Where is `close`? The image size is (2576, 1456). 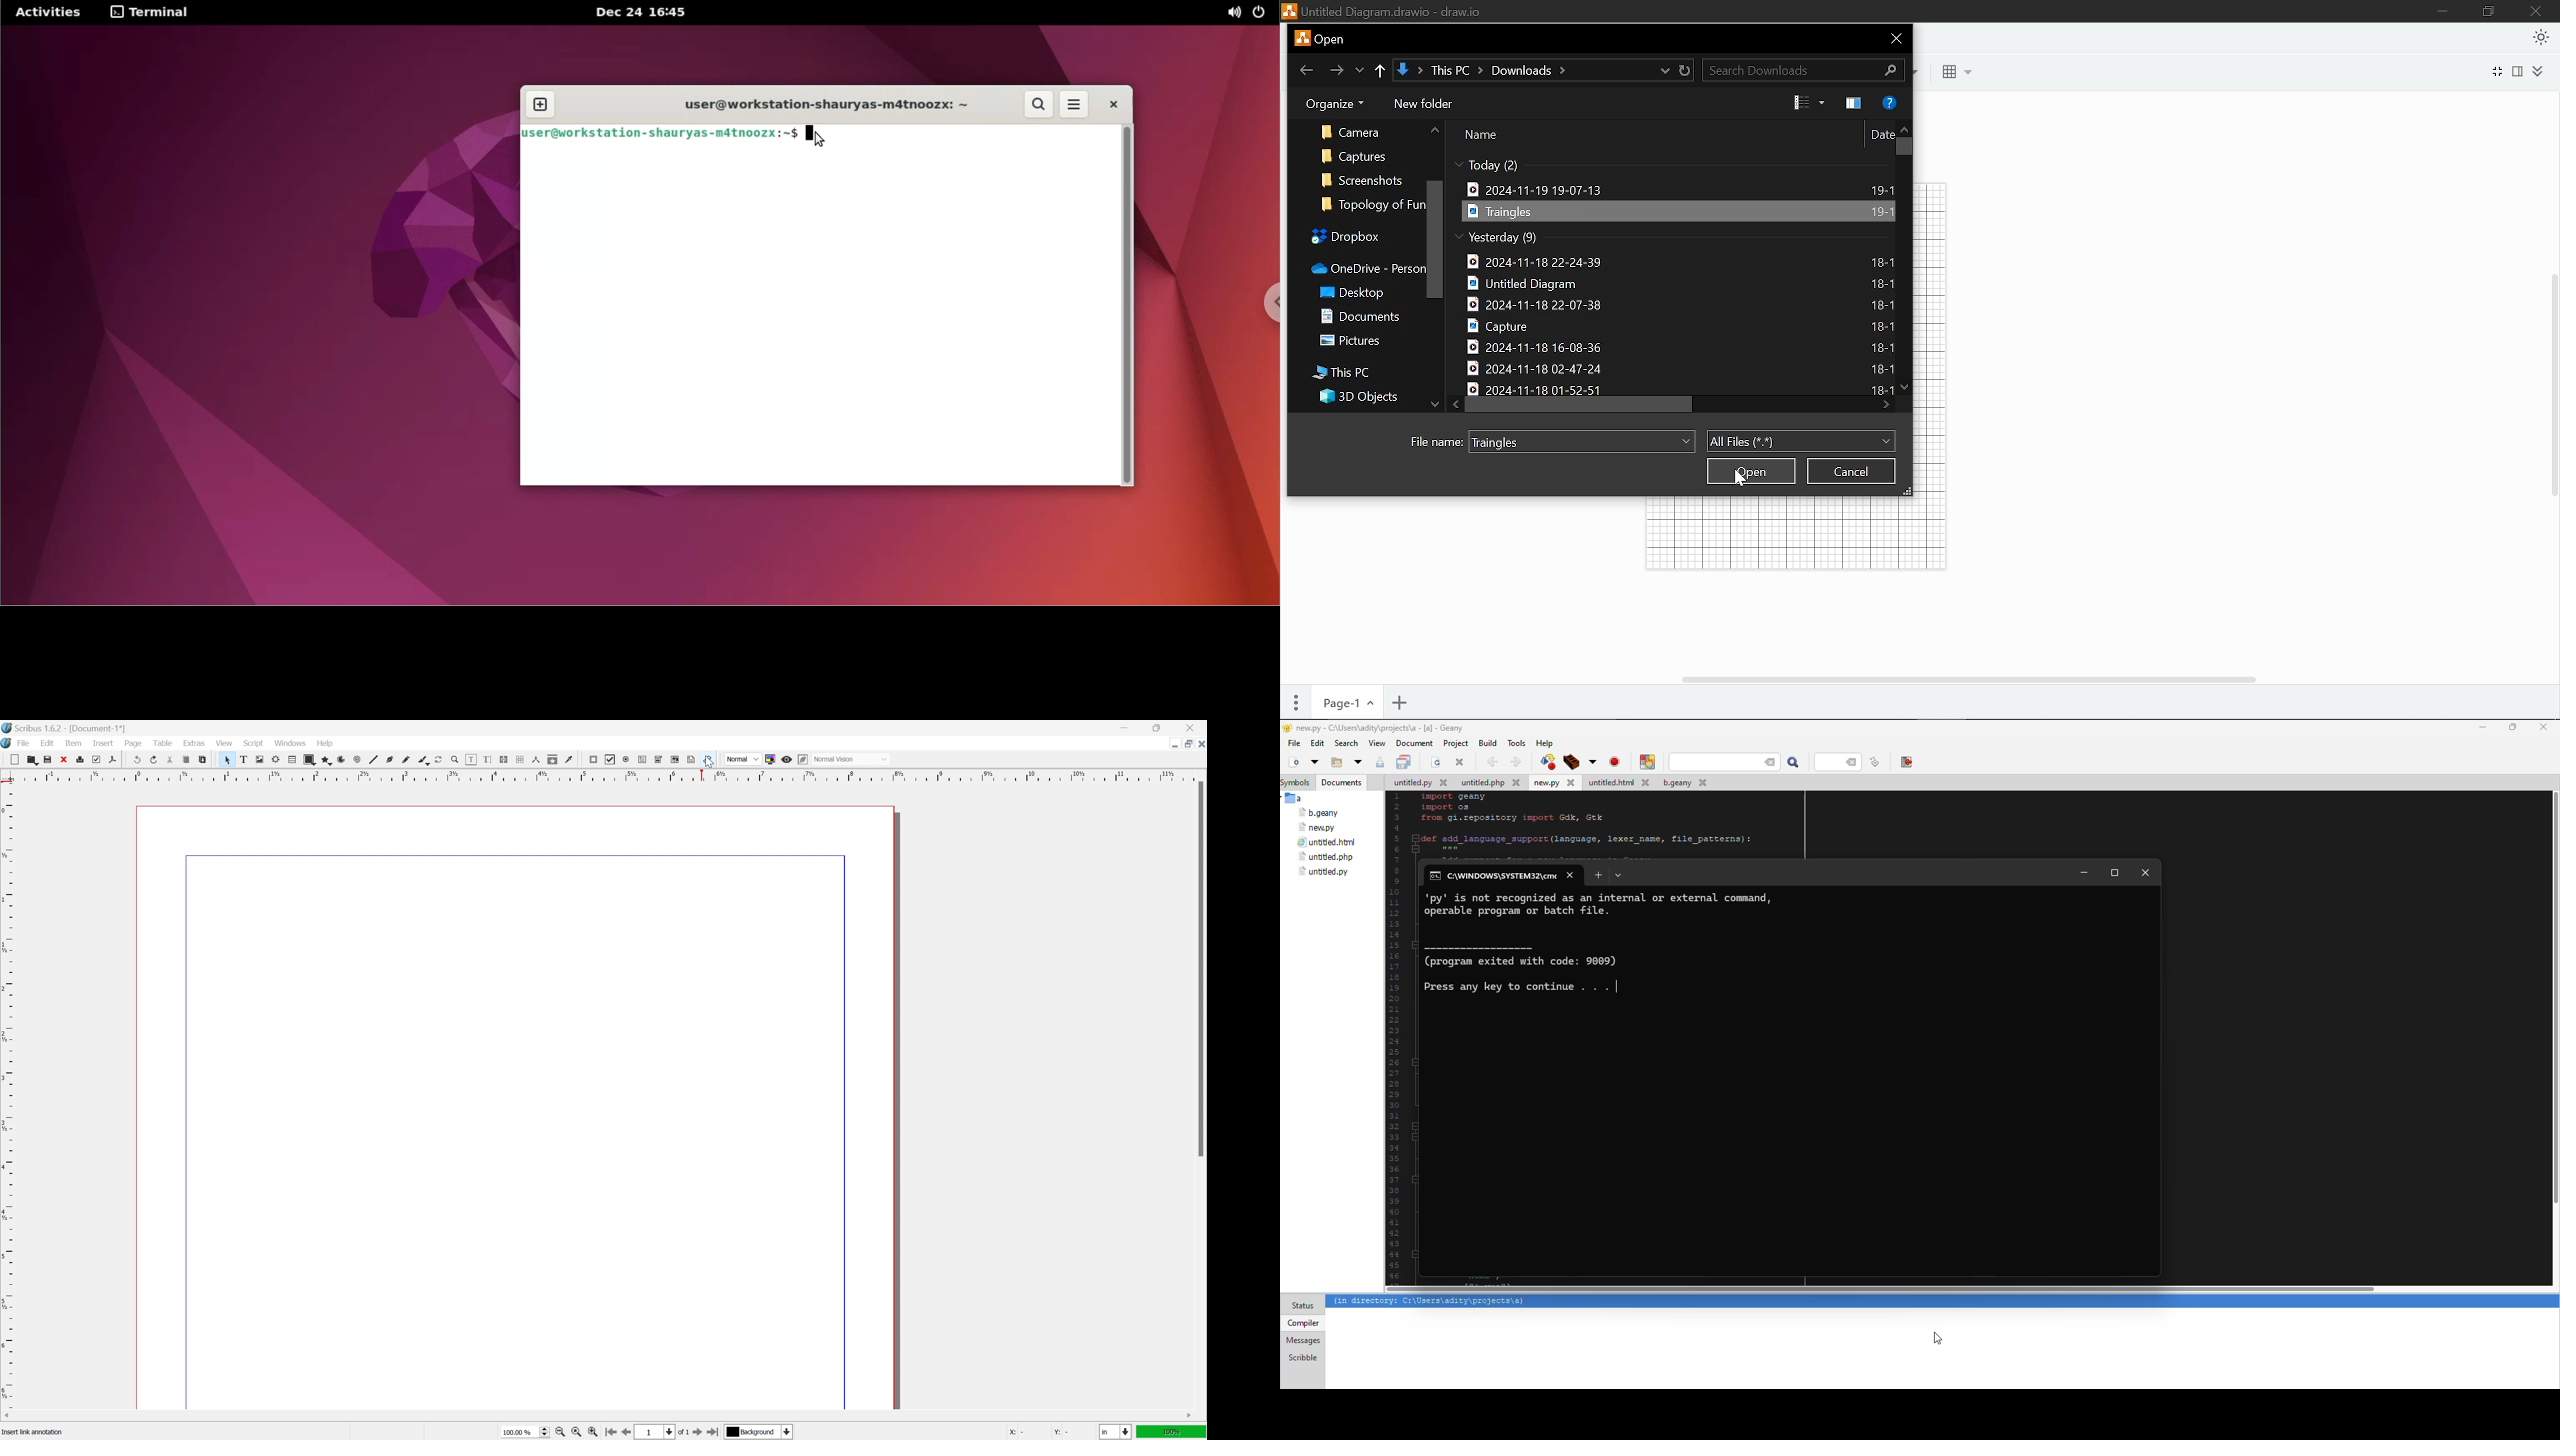 close is located at coordinates (1200, 745).